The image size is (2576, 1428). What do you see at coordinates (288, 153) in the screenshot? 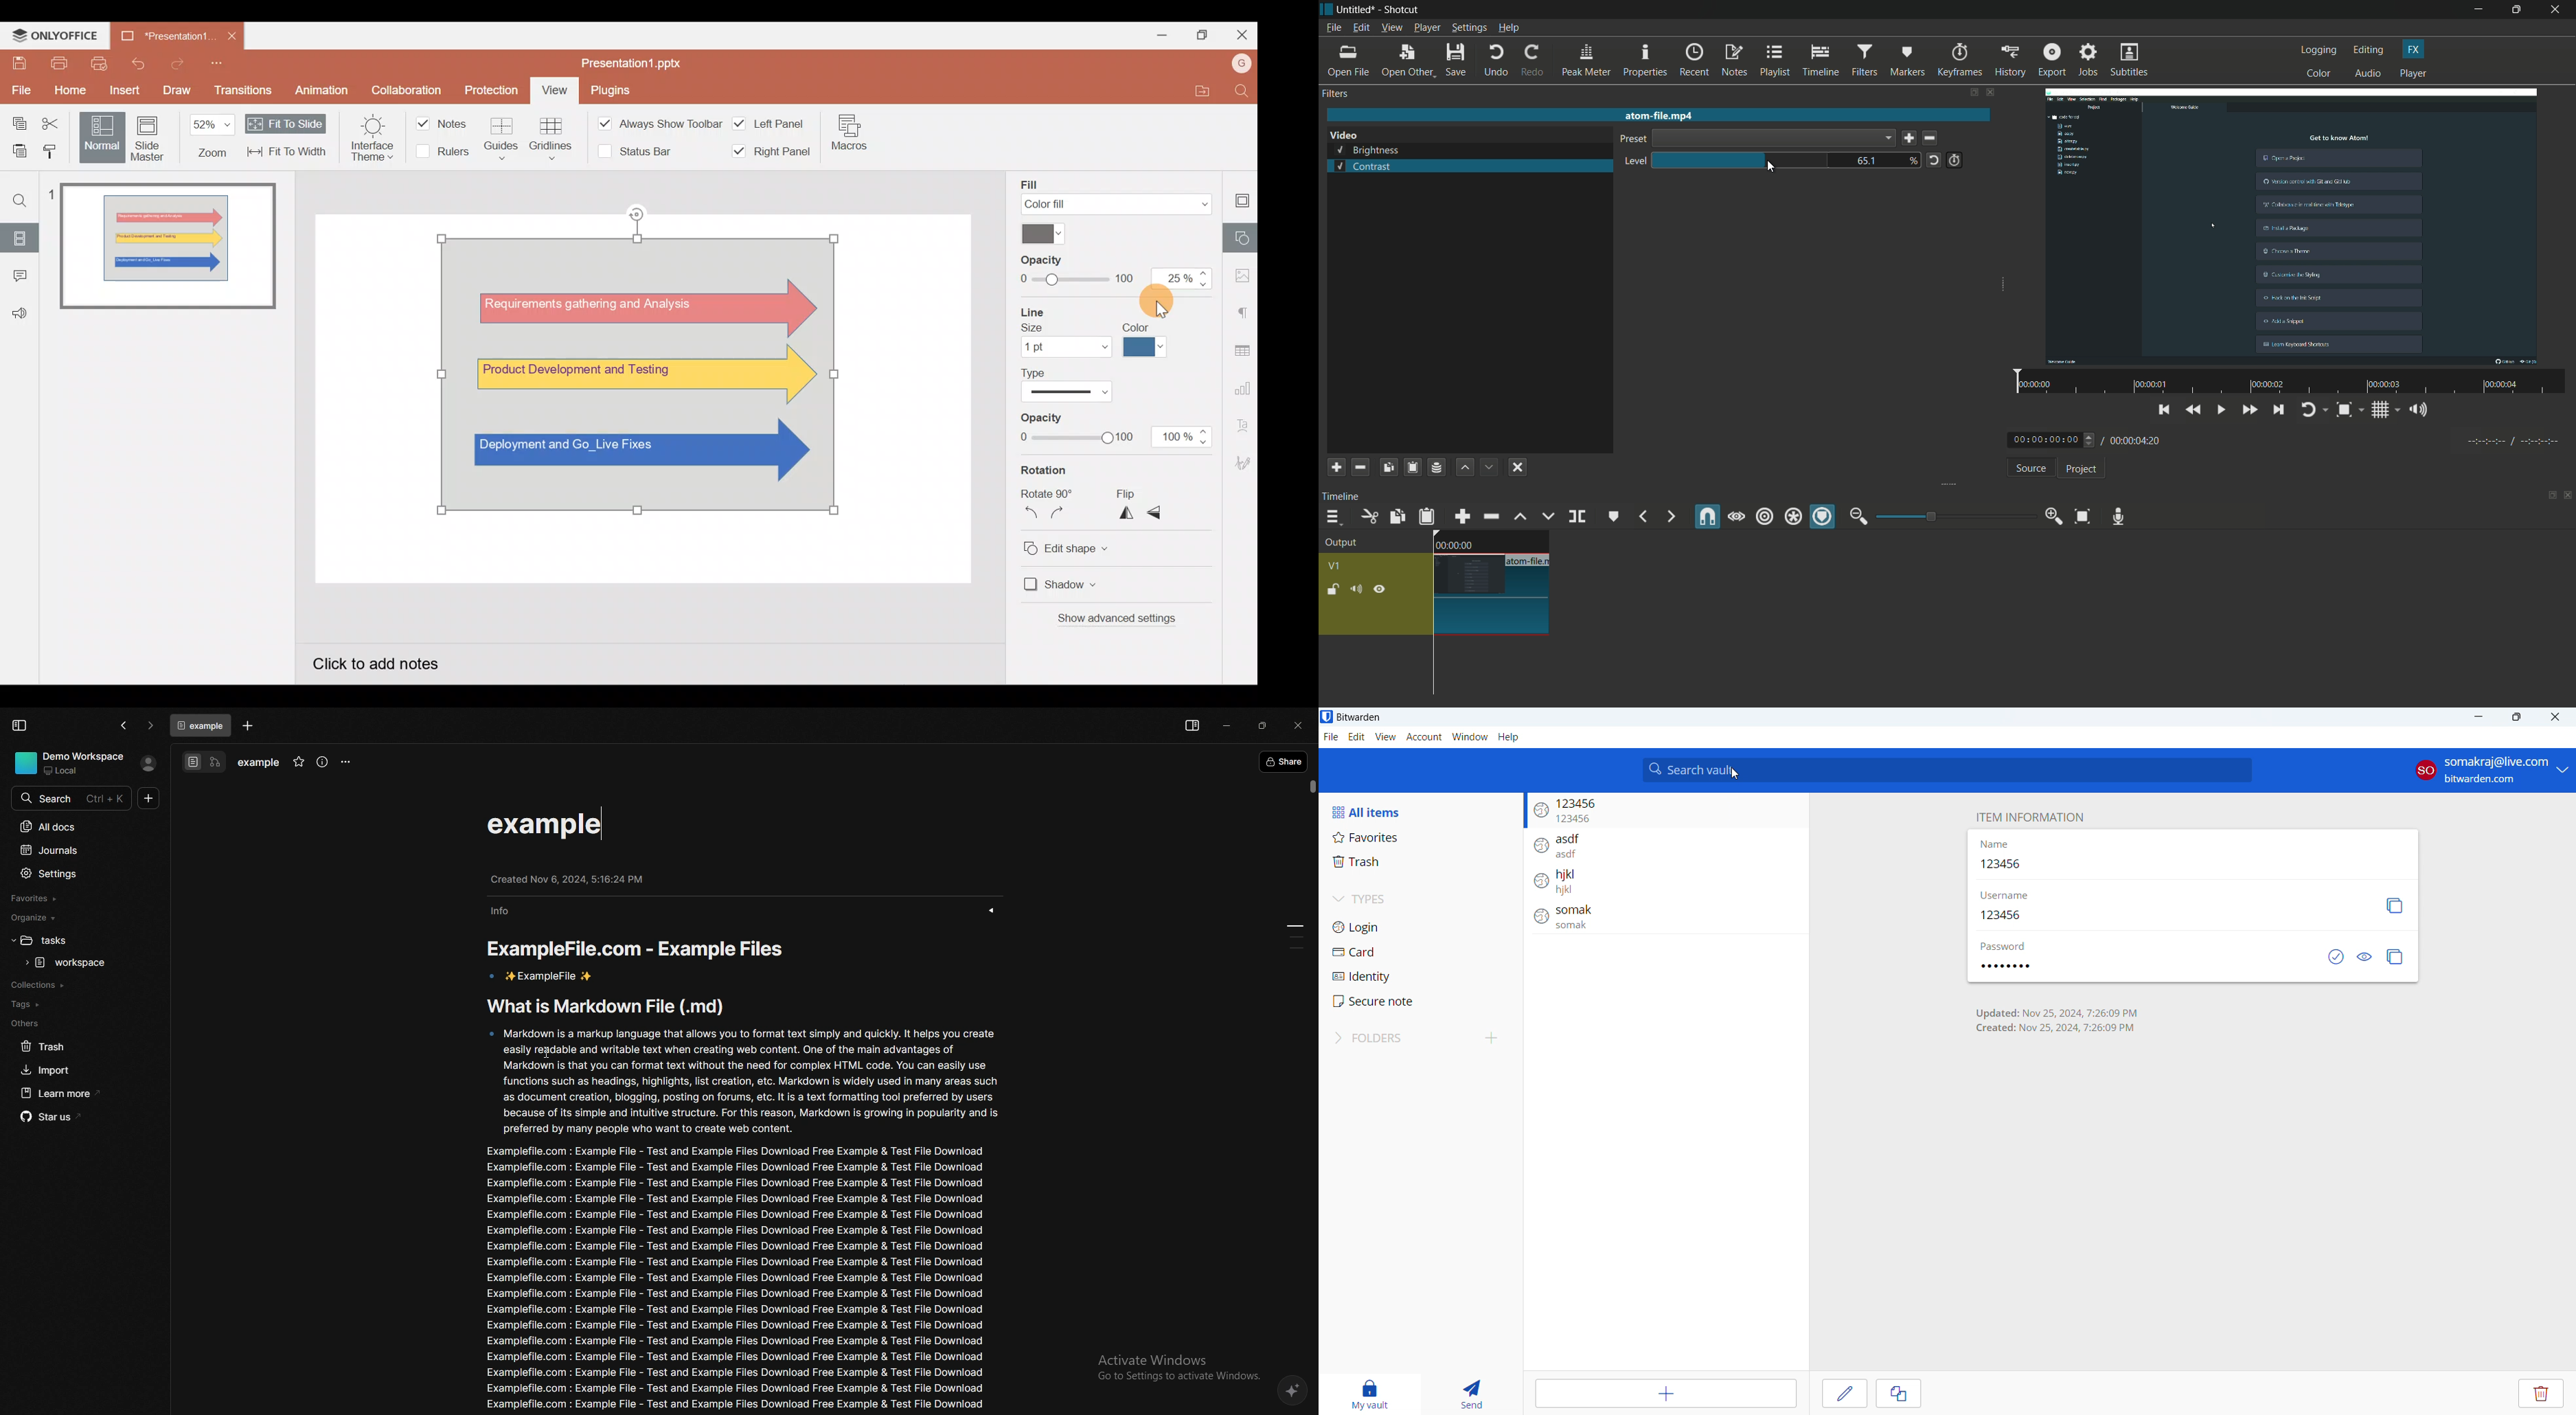
I see `Fit to width` at bounding box center [288, 153].